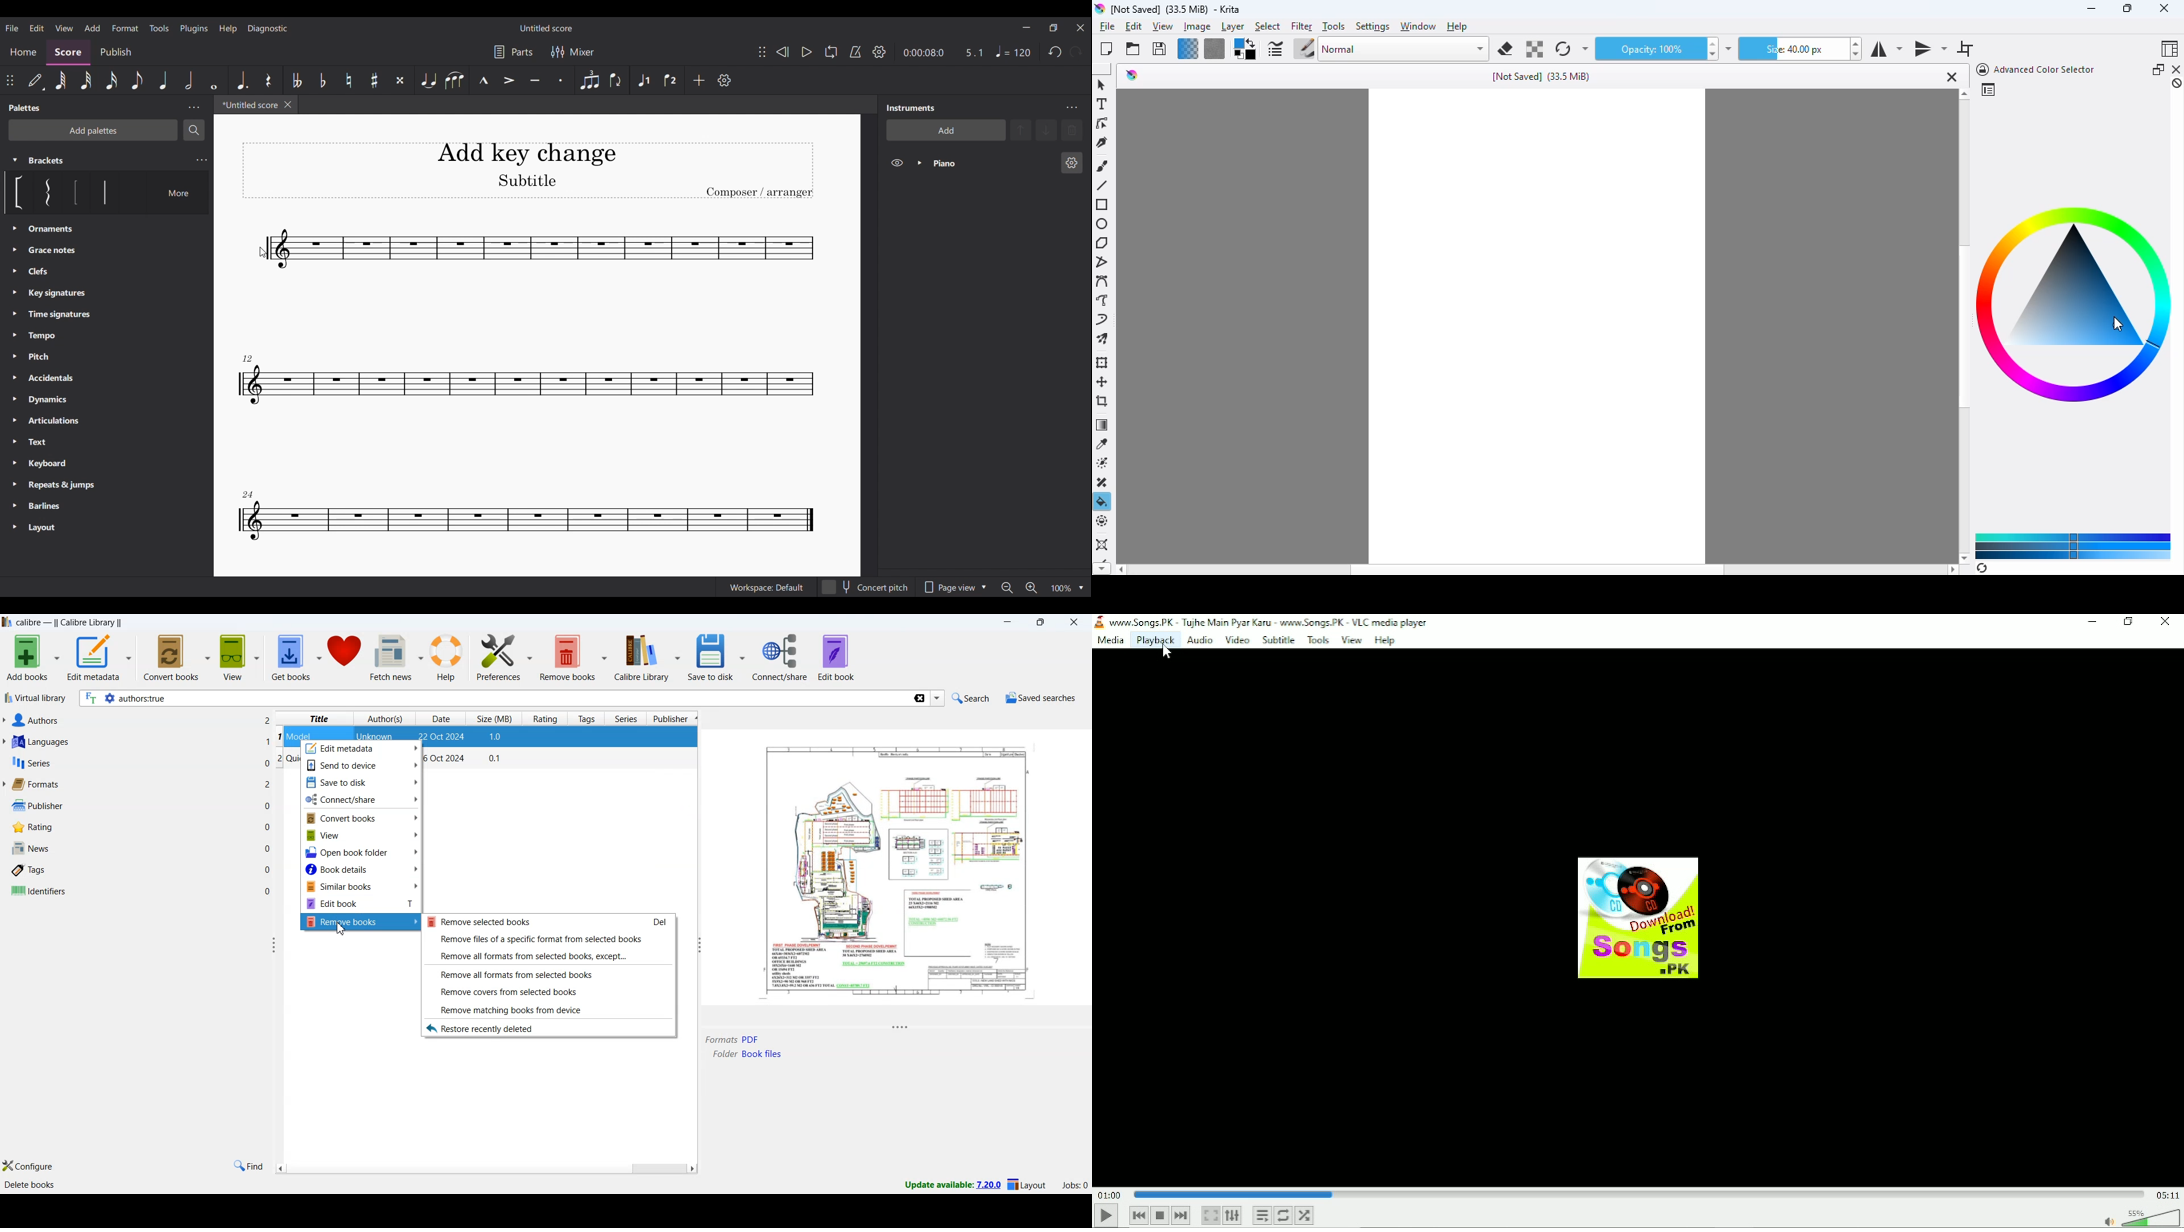 The image size is (2184, 1232). Describe the element at coordinates (275, 945) in the screenshot. I see `customize width` at that location.